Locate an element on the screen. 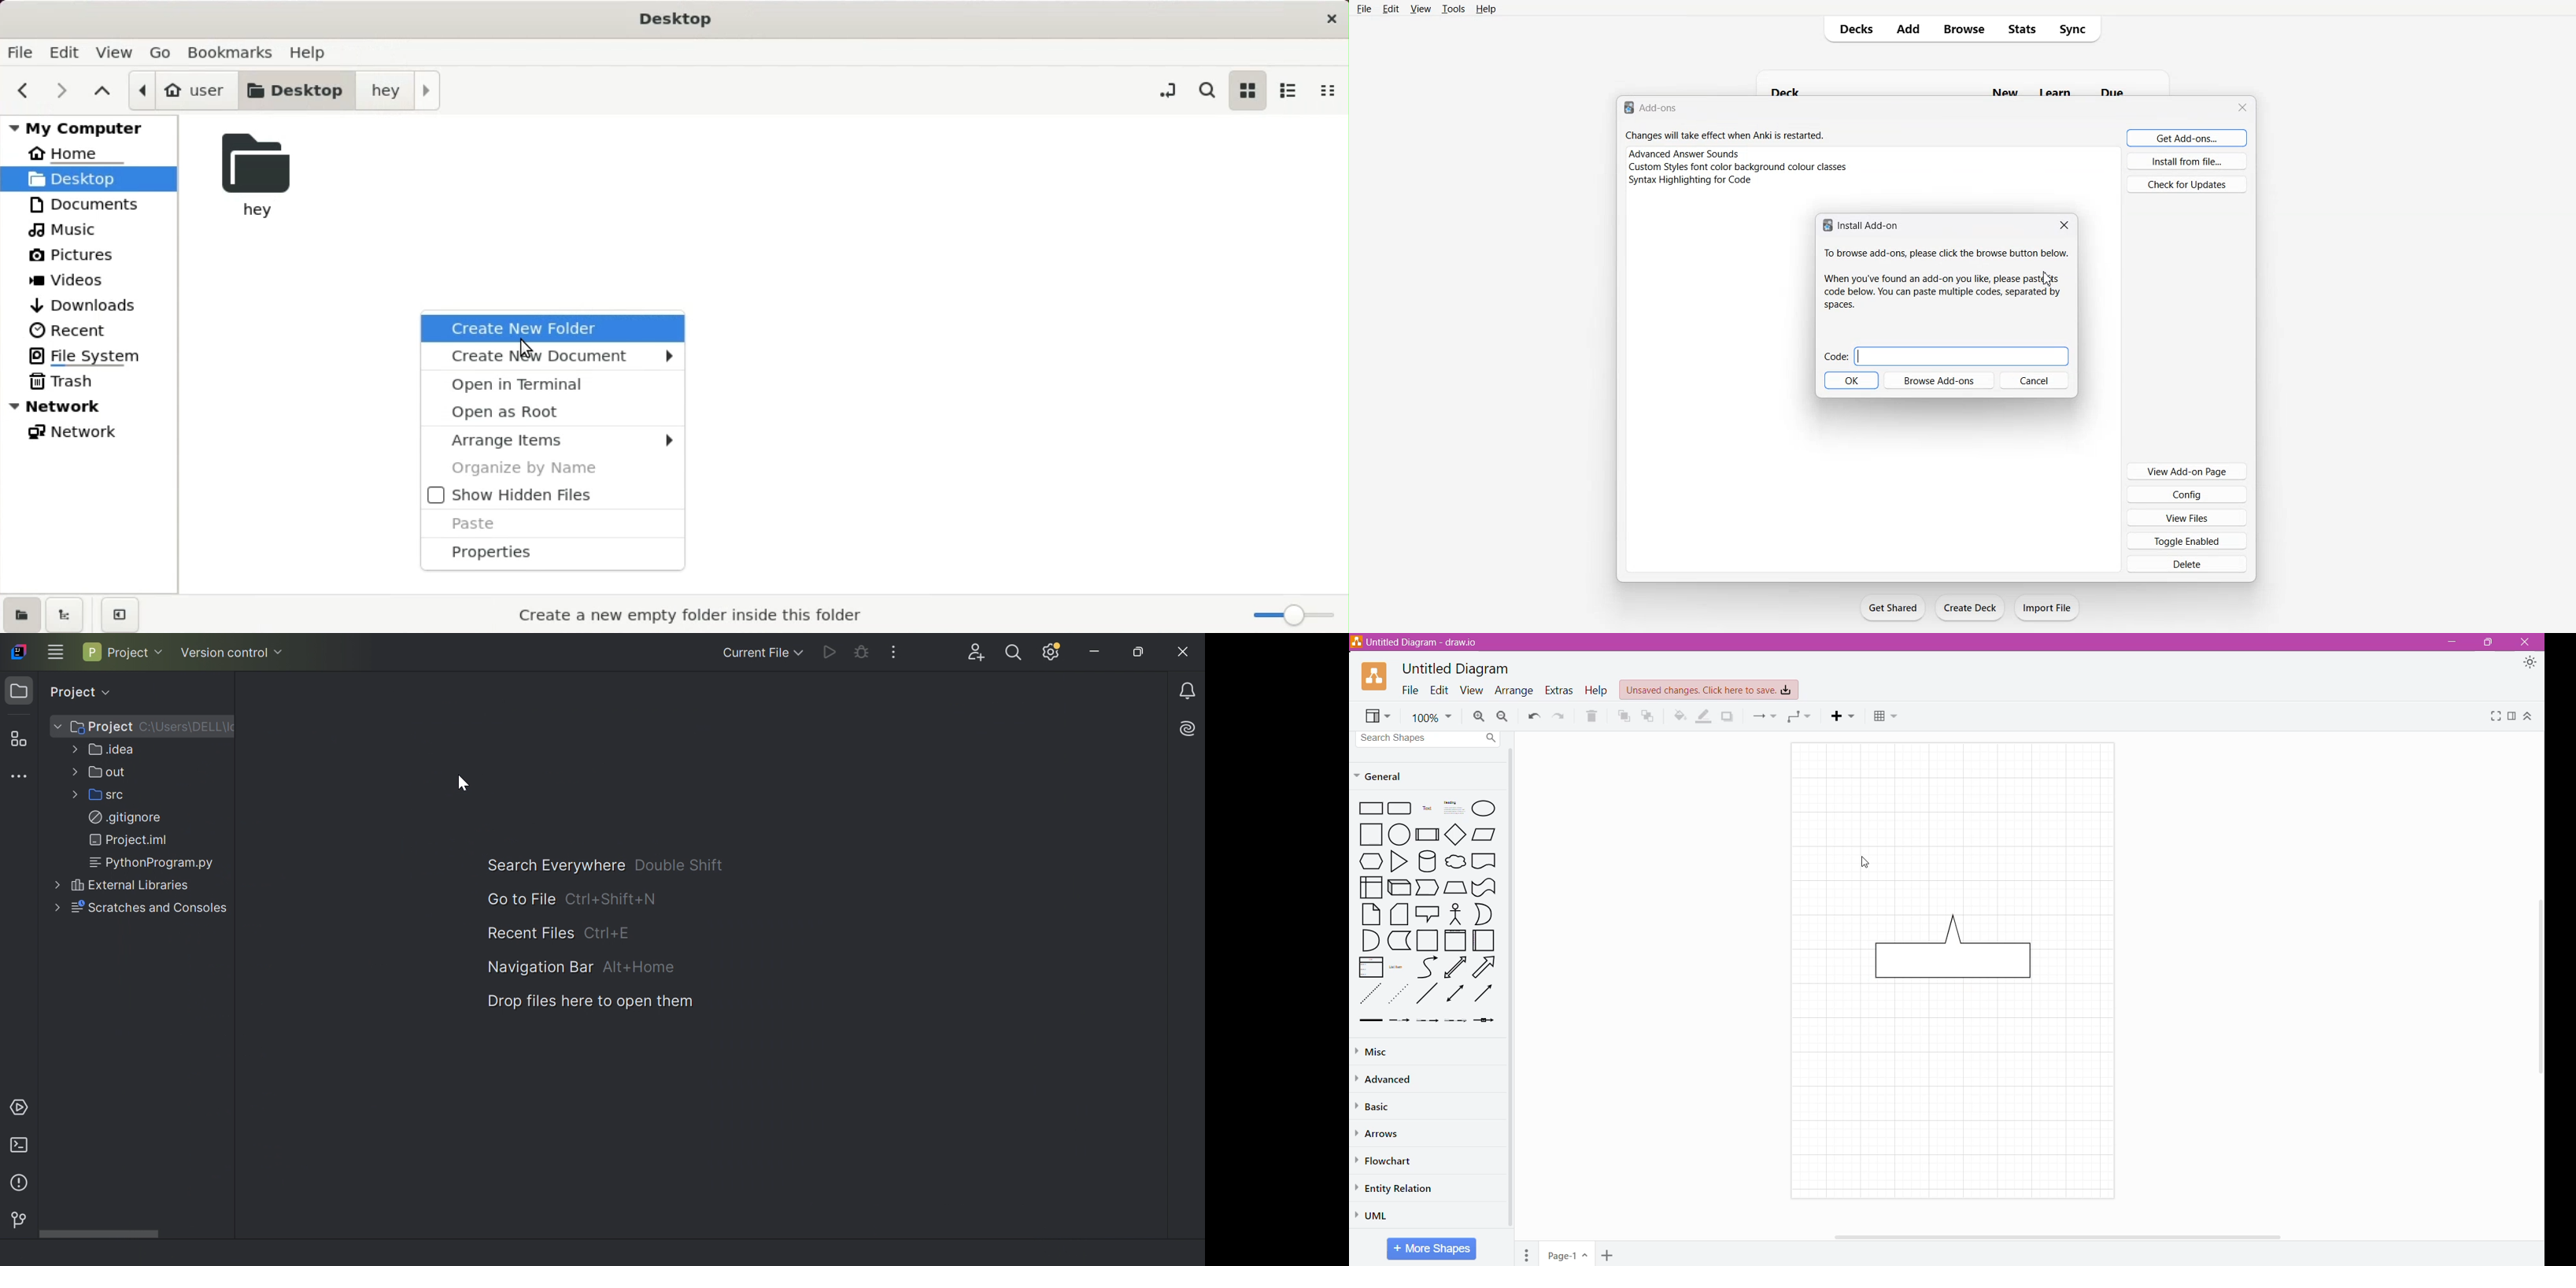 The width and height of the screenshot is (2576, 1288). Navigation bar is located at coordinates (539, 968).